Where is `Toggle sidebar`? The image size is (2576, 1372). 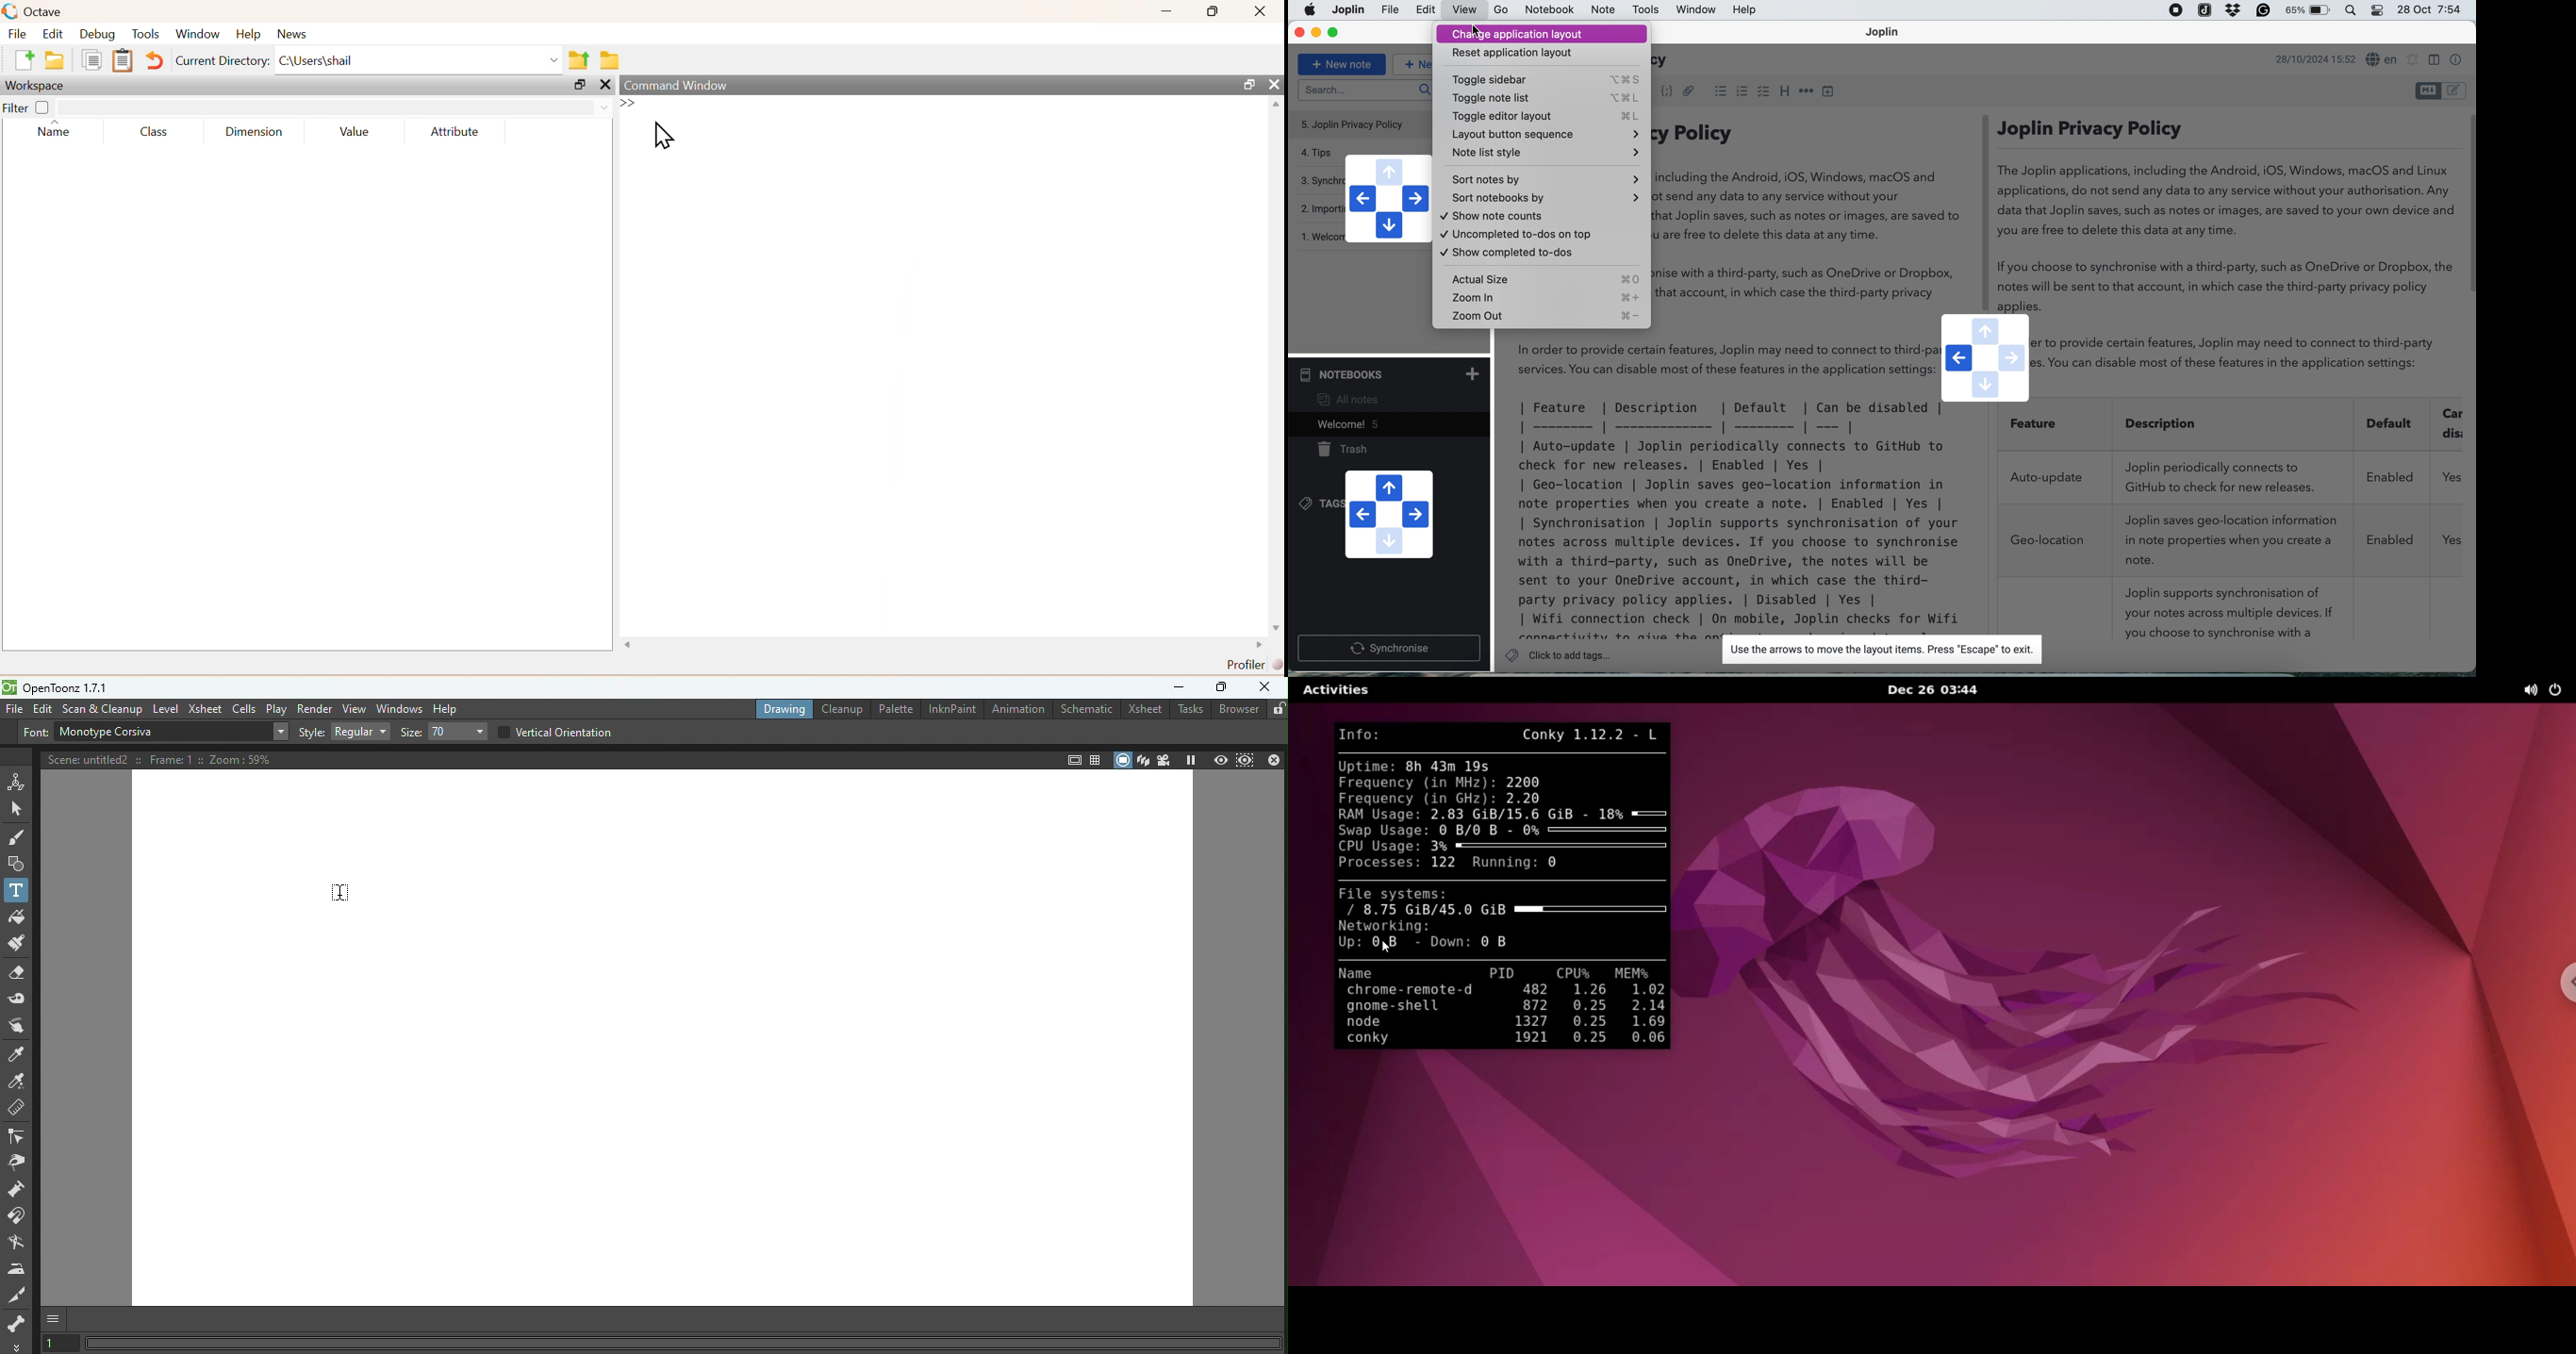
Toggle sidebar is located at coordinates (1544, 79).